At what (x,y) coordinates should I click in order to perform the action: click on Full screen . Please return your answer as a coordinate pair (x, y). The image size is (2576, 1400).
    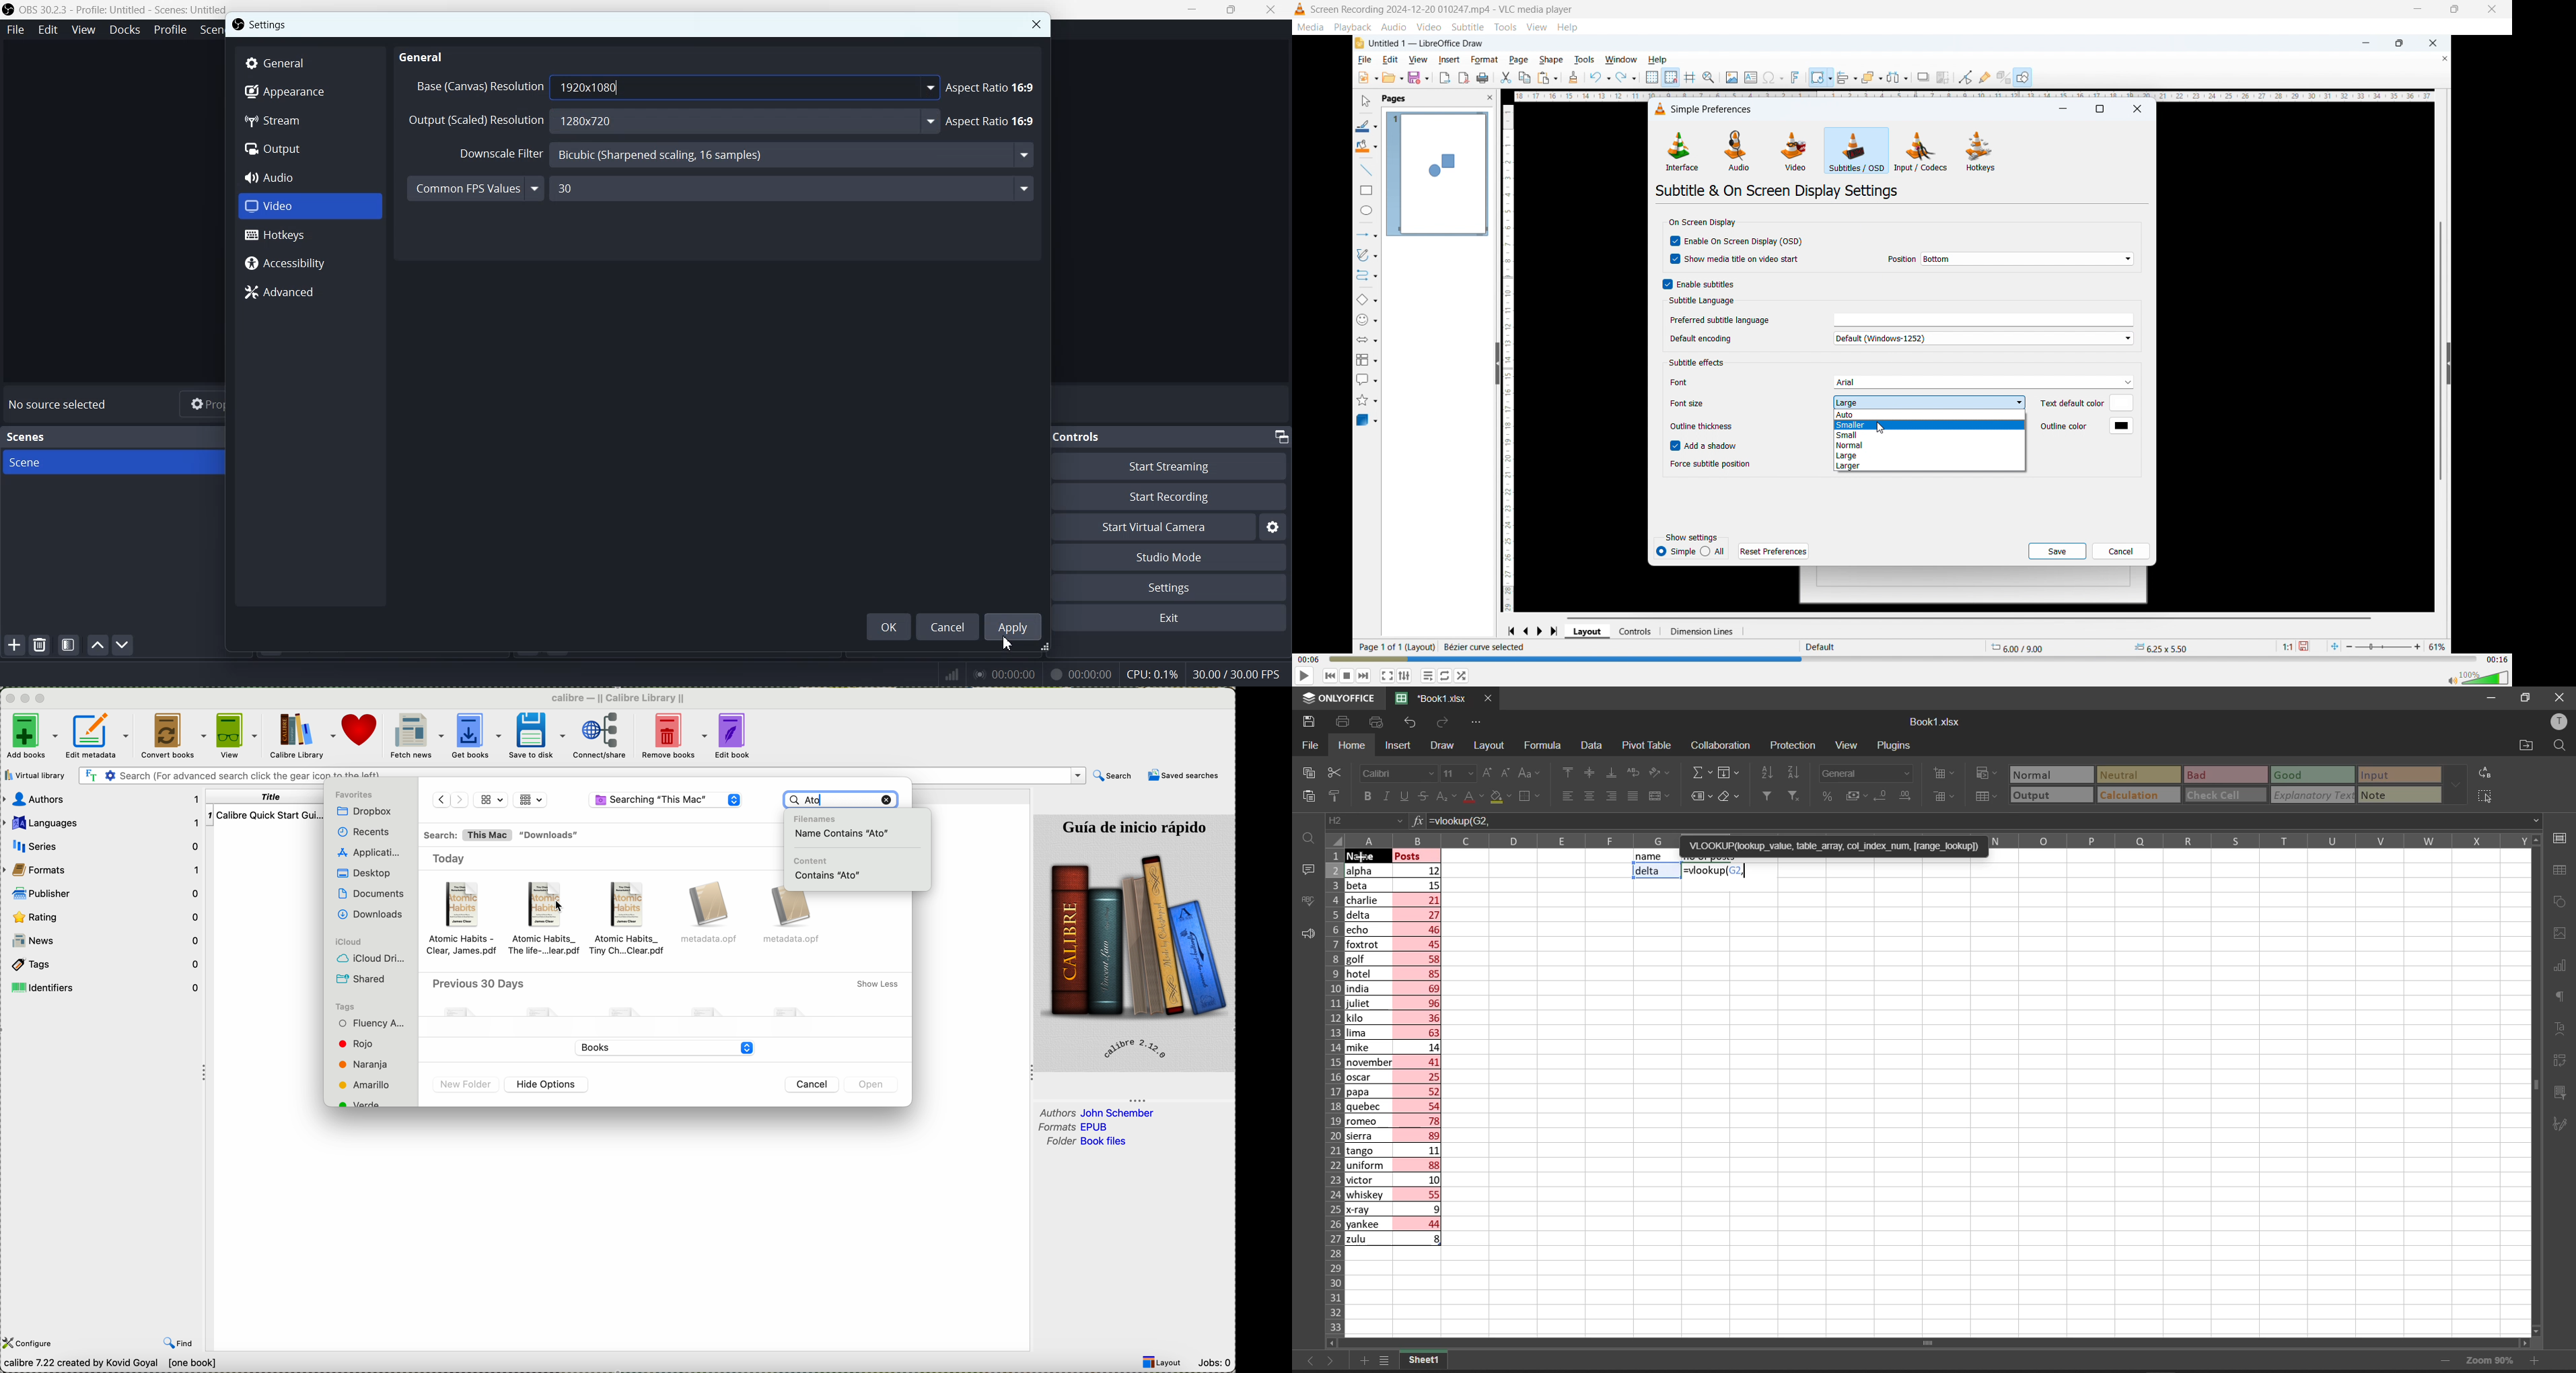
    Looking at the image, I should click on (1387, 676).